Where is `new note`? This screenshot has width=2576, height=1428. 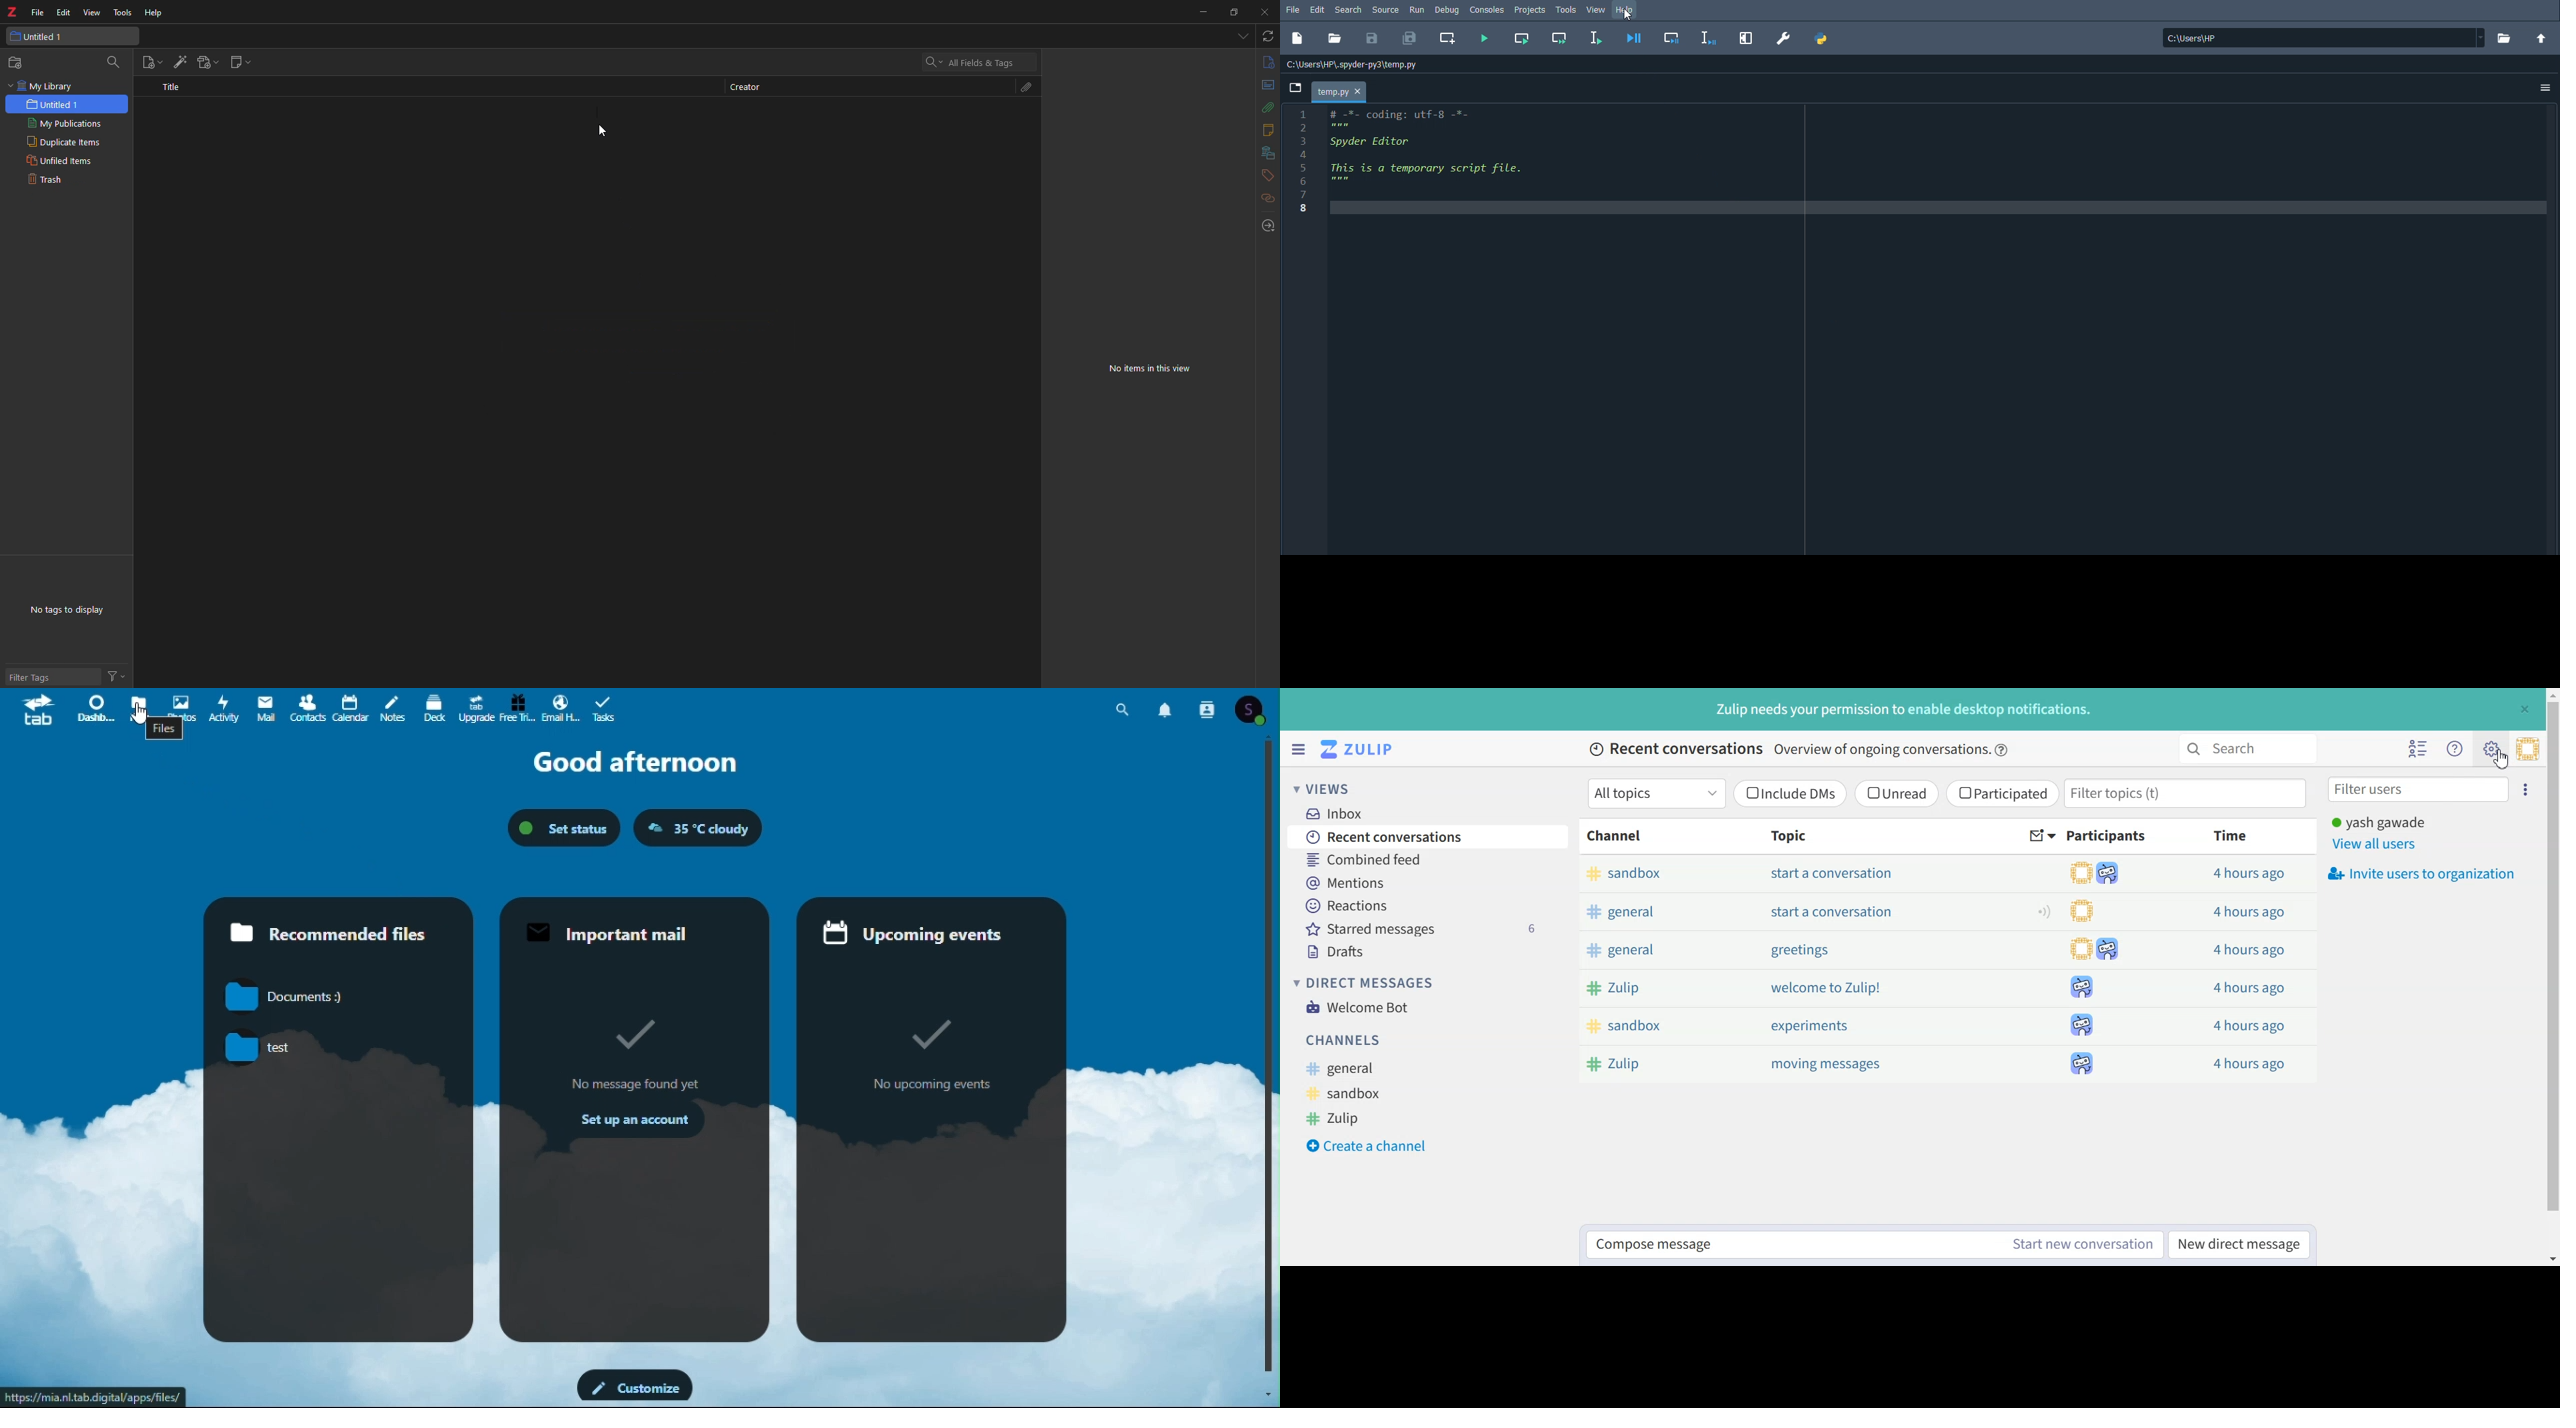
new note is located at coordinates (241, 62).